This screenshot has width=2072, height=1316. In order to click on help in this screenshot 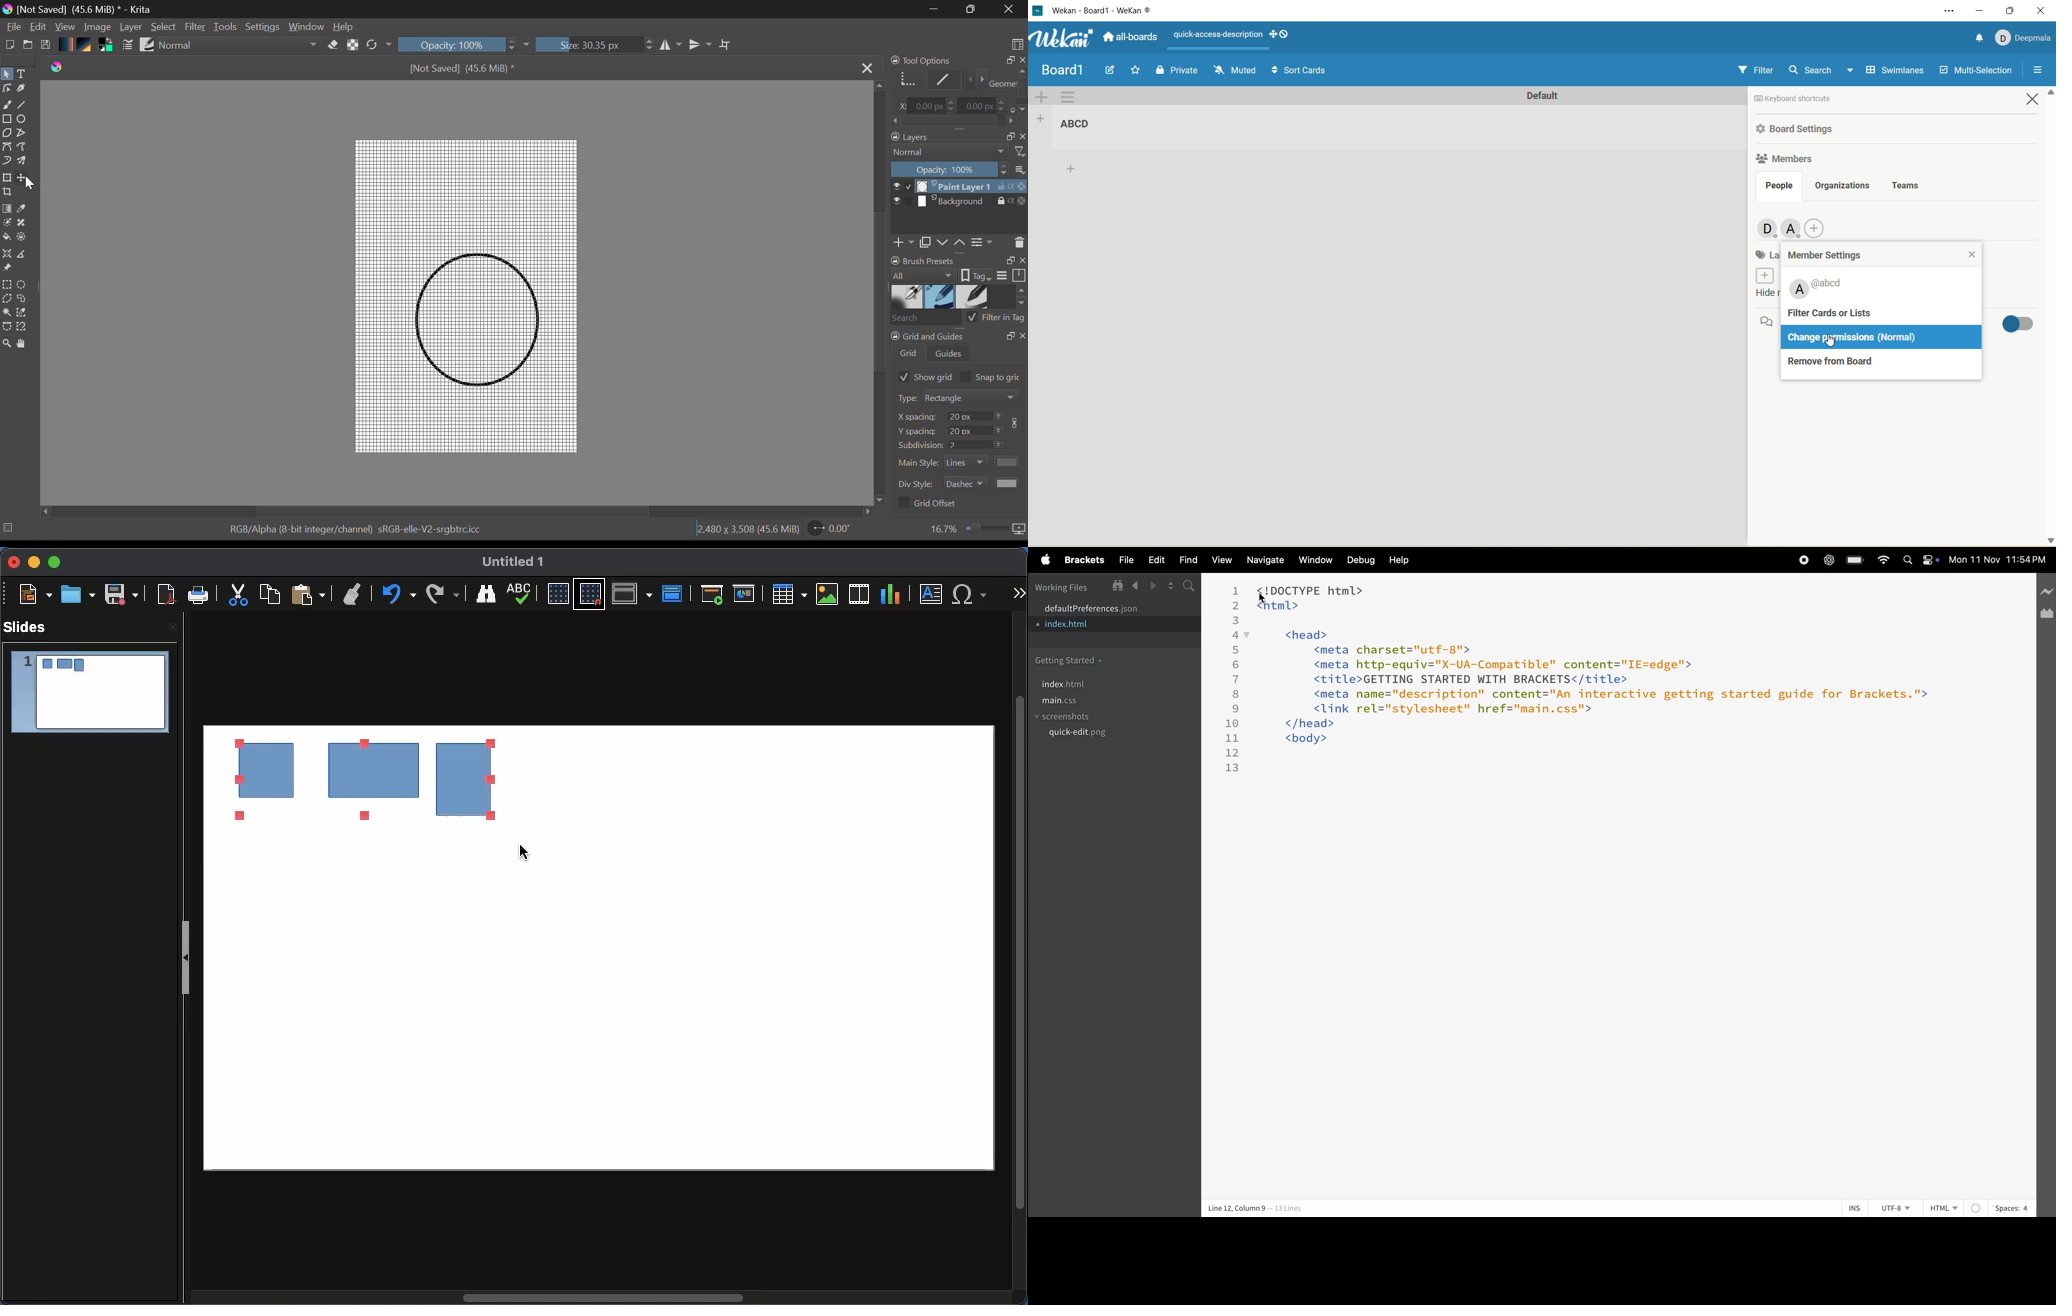, I will do `click(1400, 560)`.